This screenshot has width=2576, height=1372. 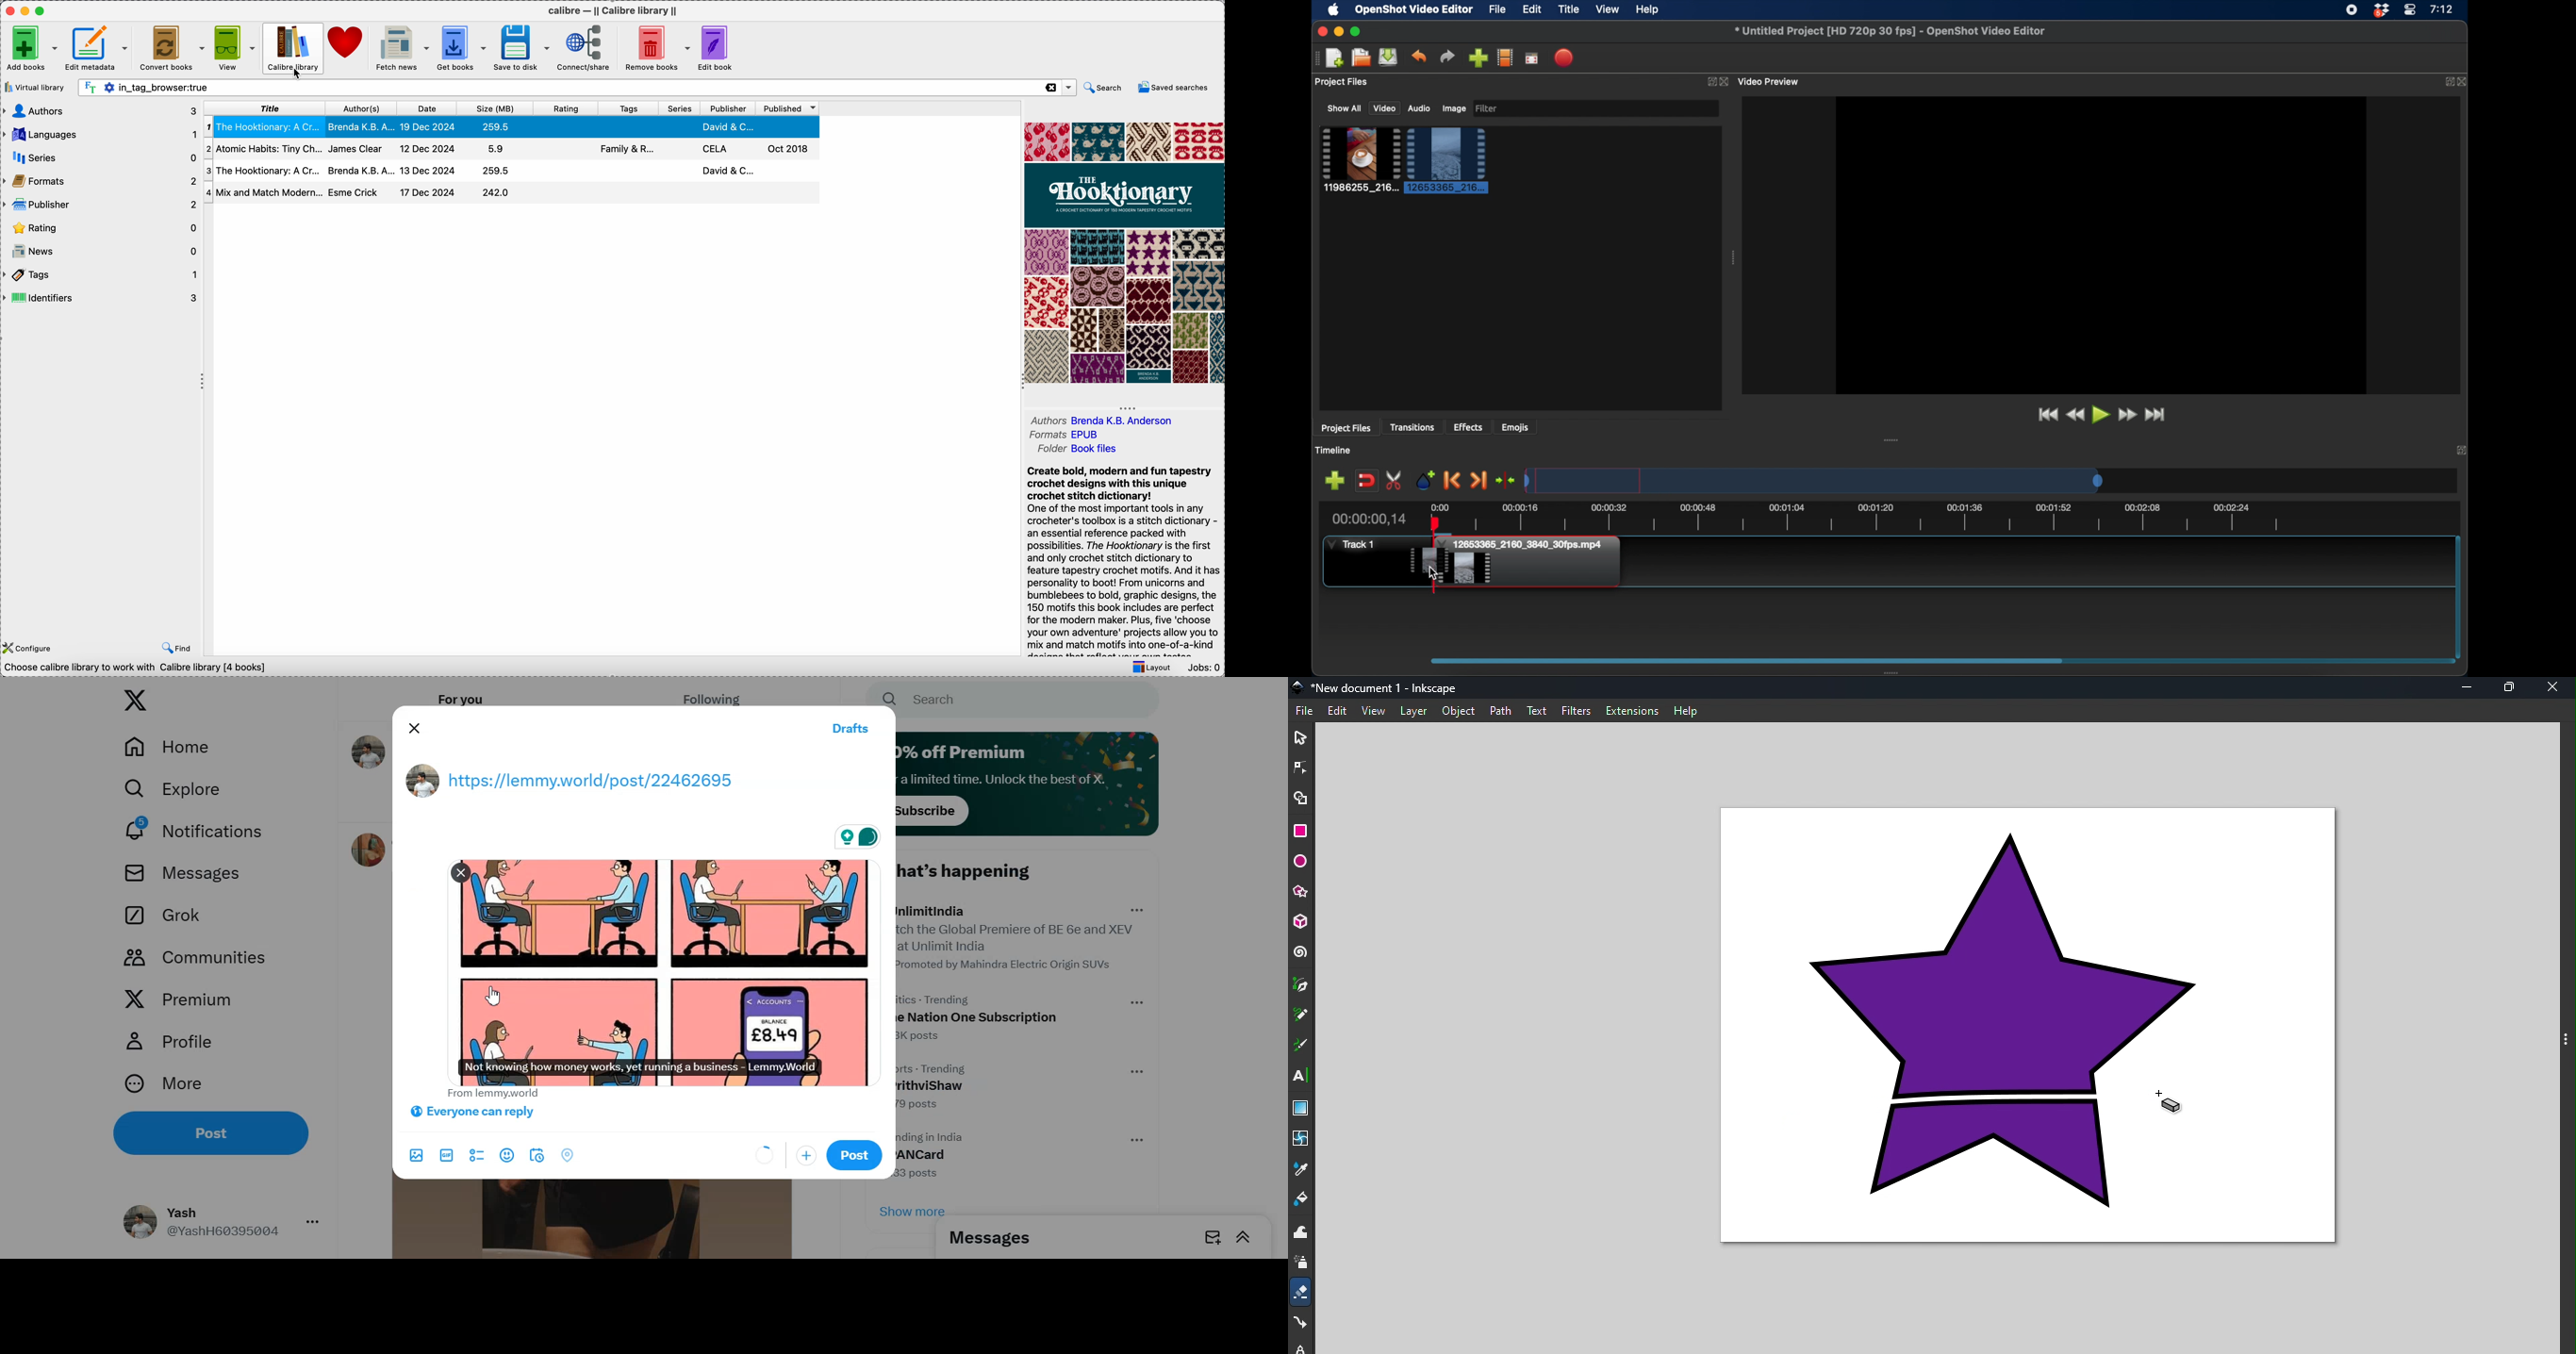 I want to click on text tool, so click(x=1301, y=1075).